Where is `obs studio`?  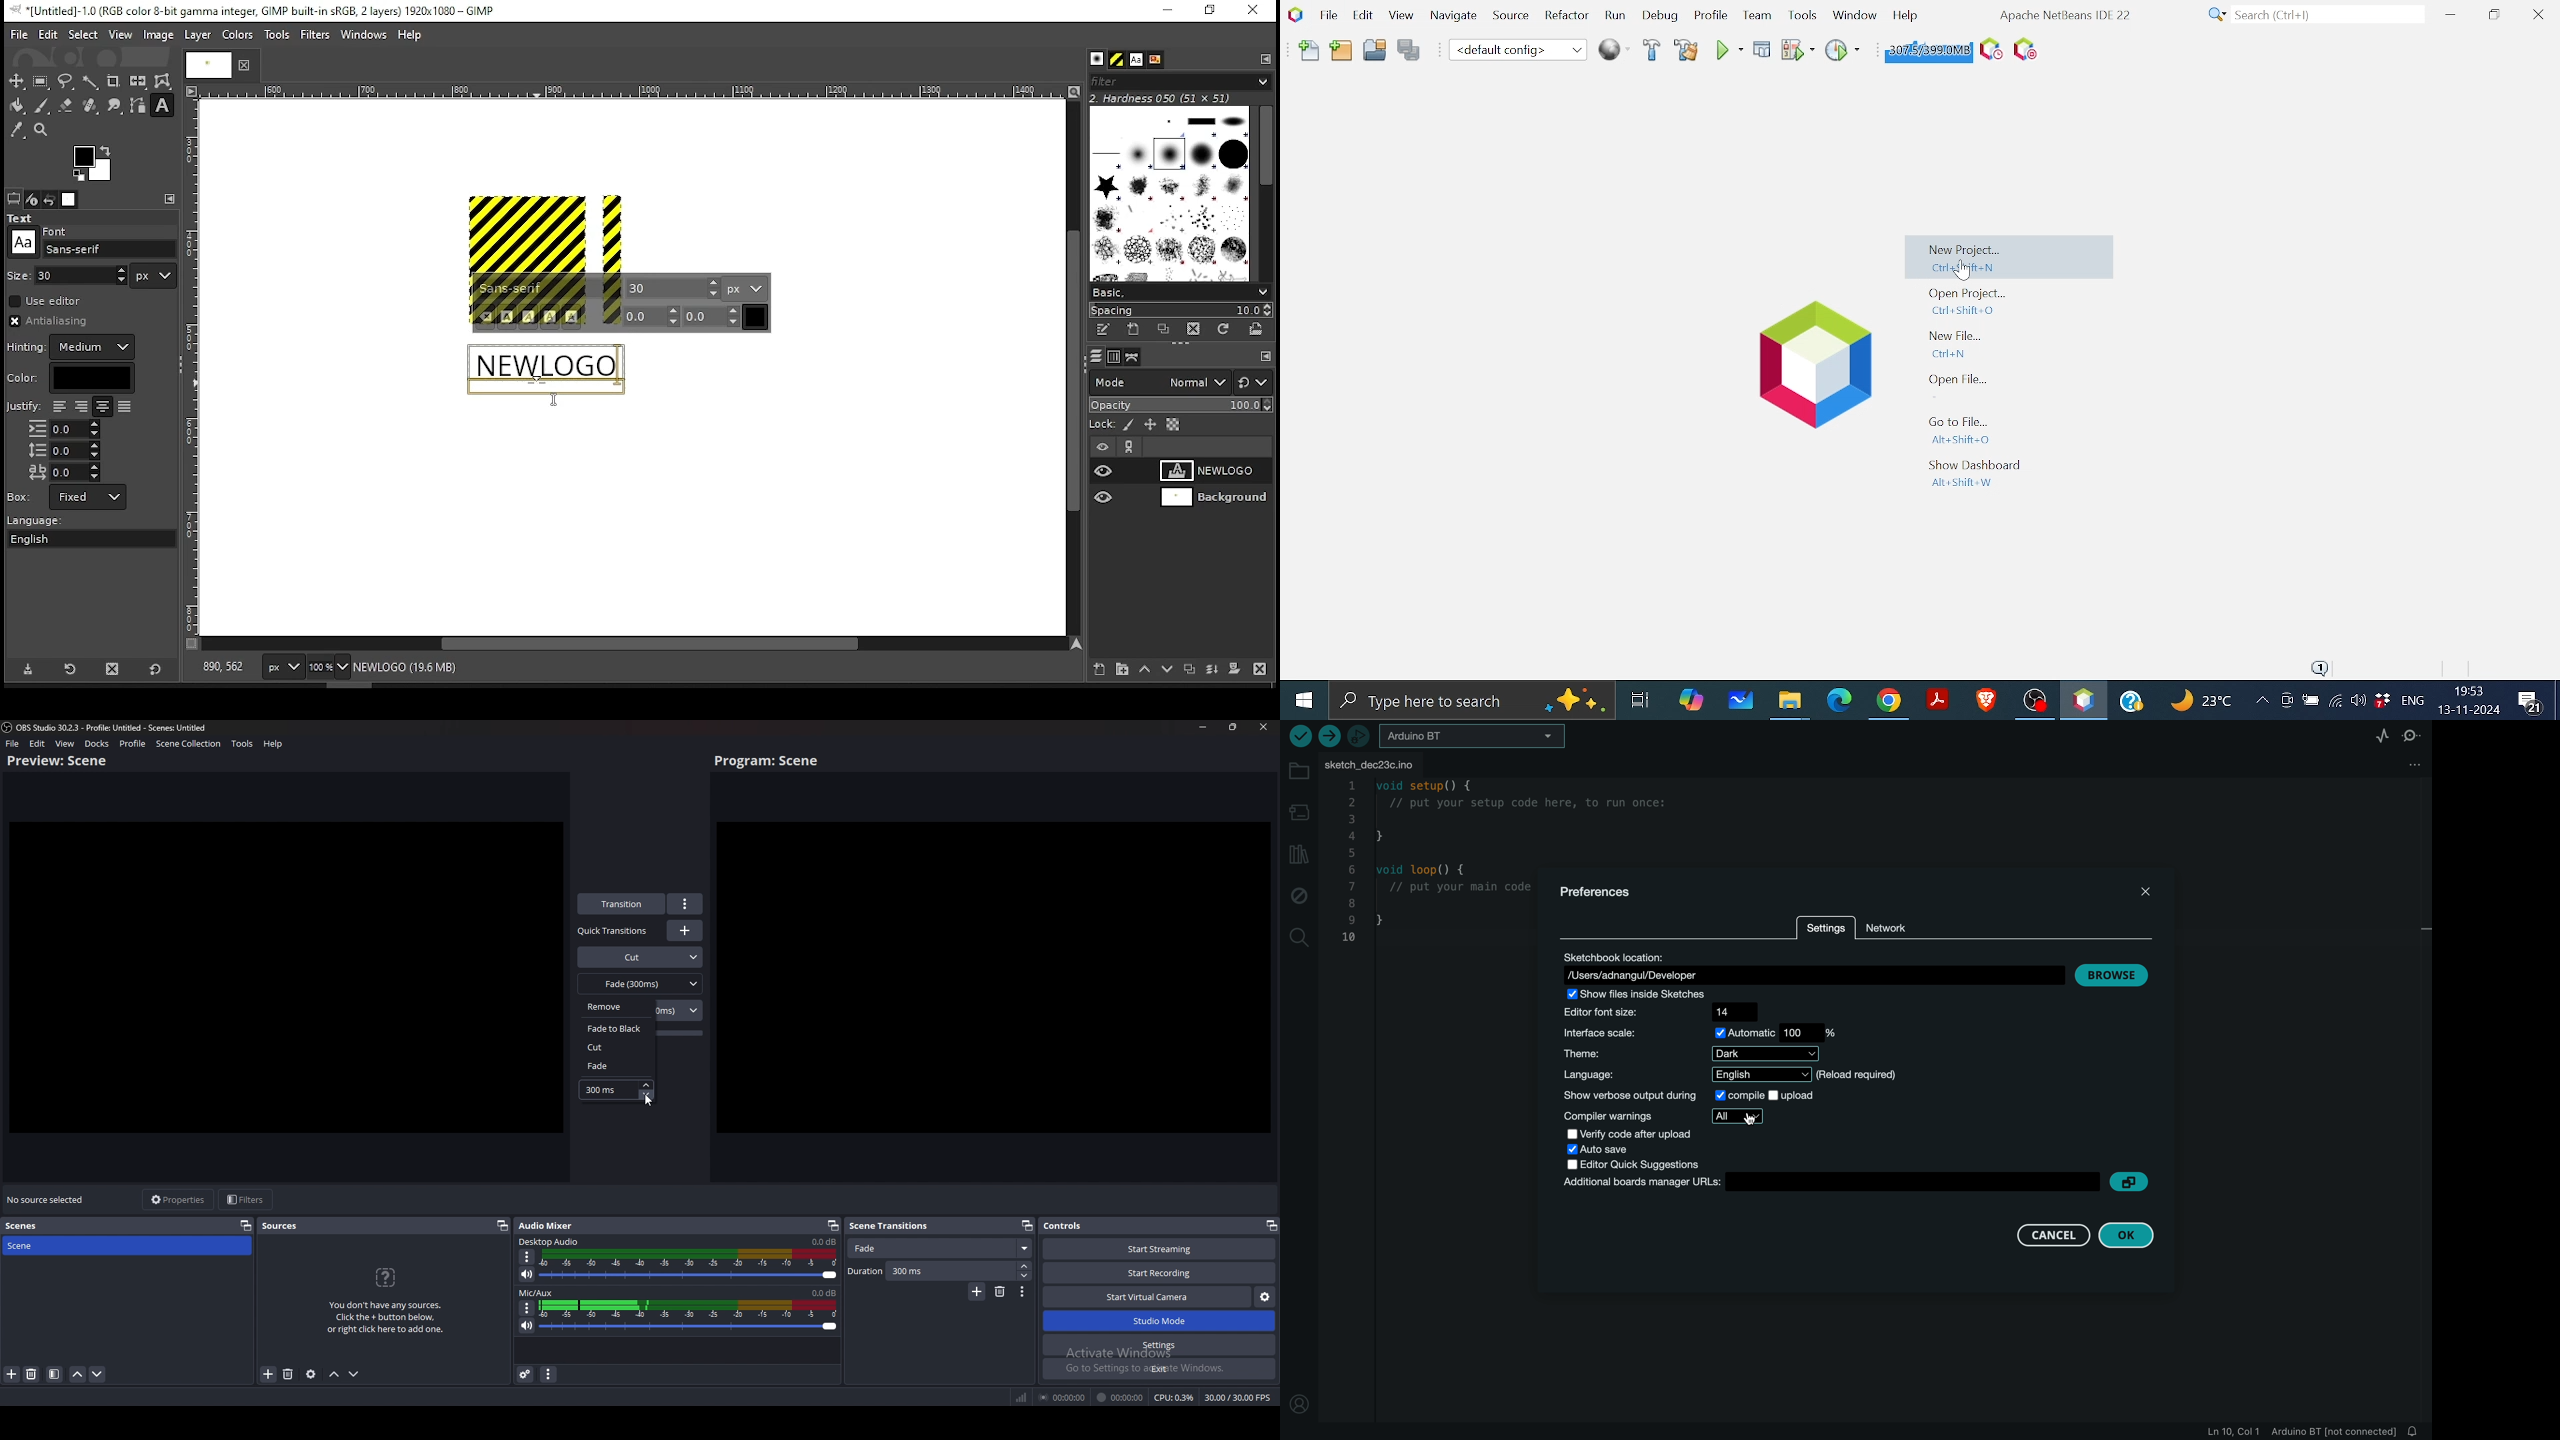 obs studio is located at coordinates (8, 727).